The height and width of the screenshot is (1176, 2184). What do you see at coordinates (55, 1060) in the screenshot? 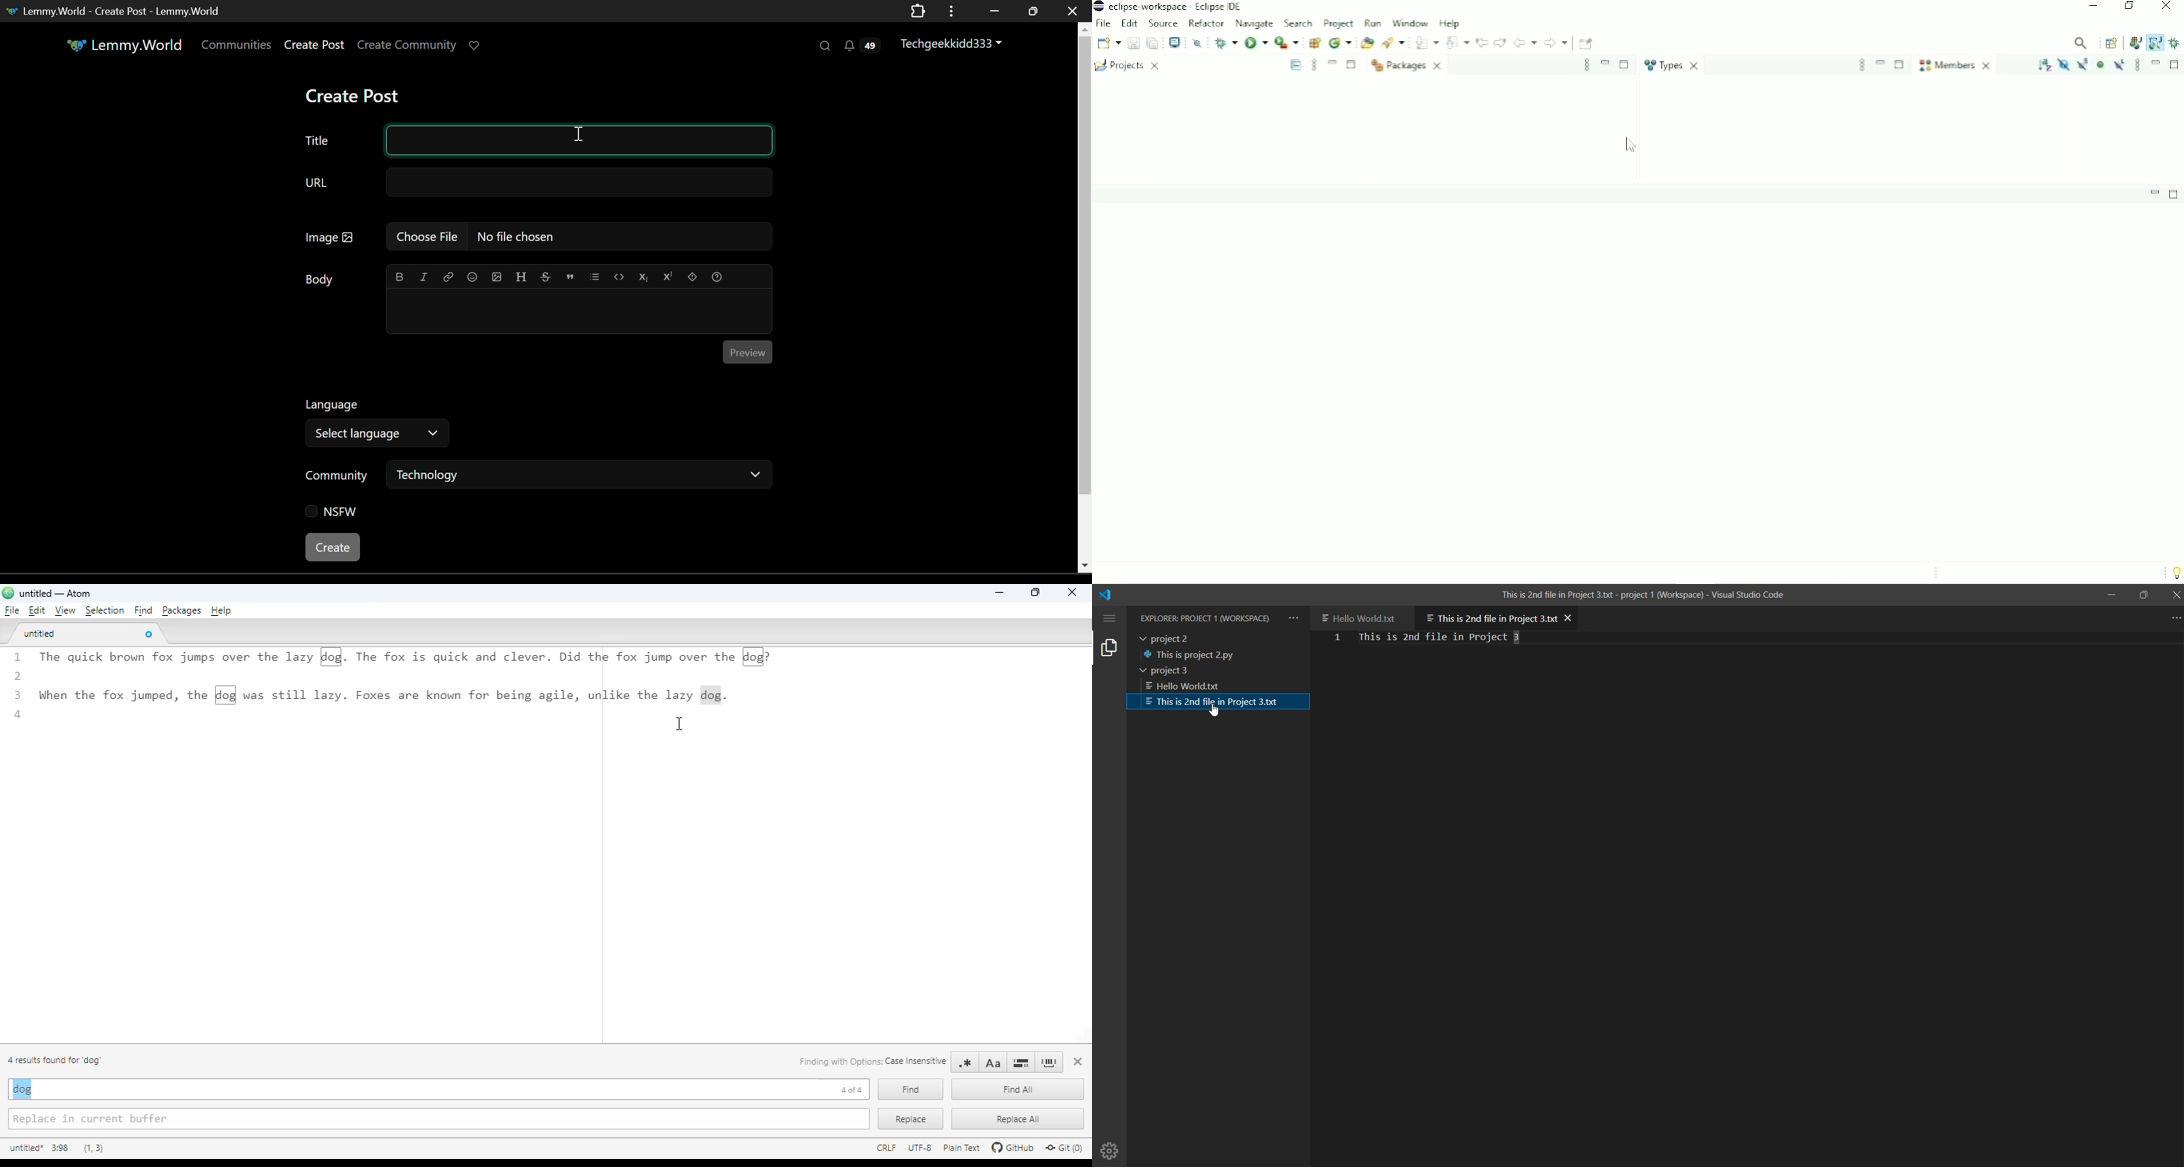
I see `4 results found for 'dog'` at bounding box center [55, 1060].